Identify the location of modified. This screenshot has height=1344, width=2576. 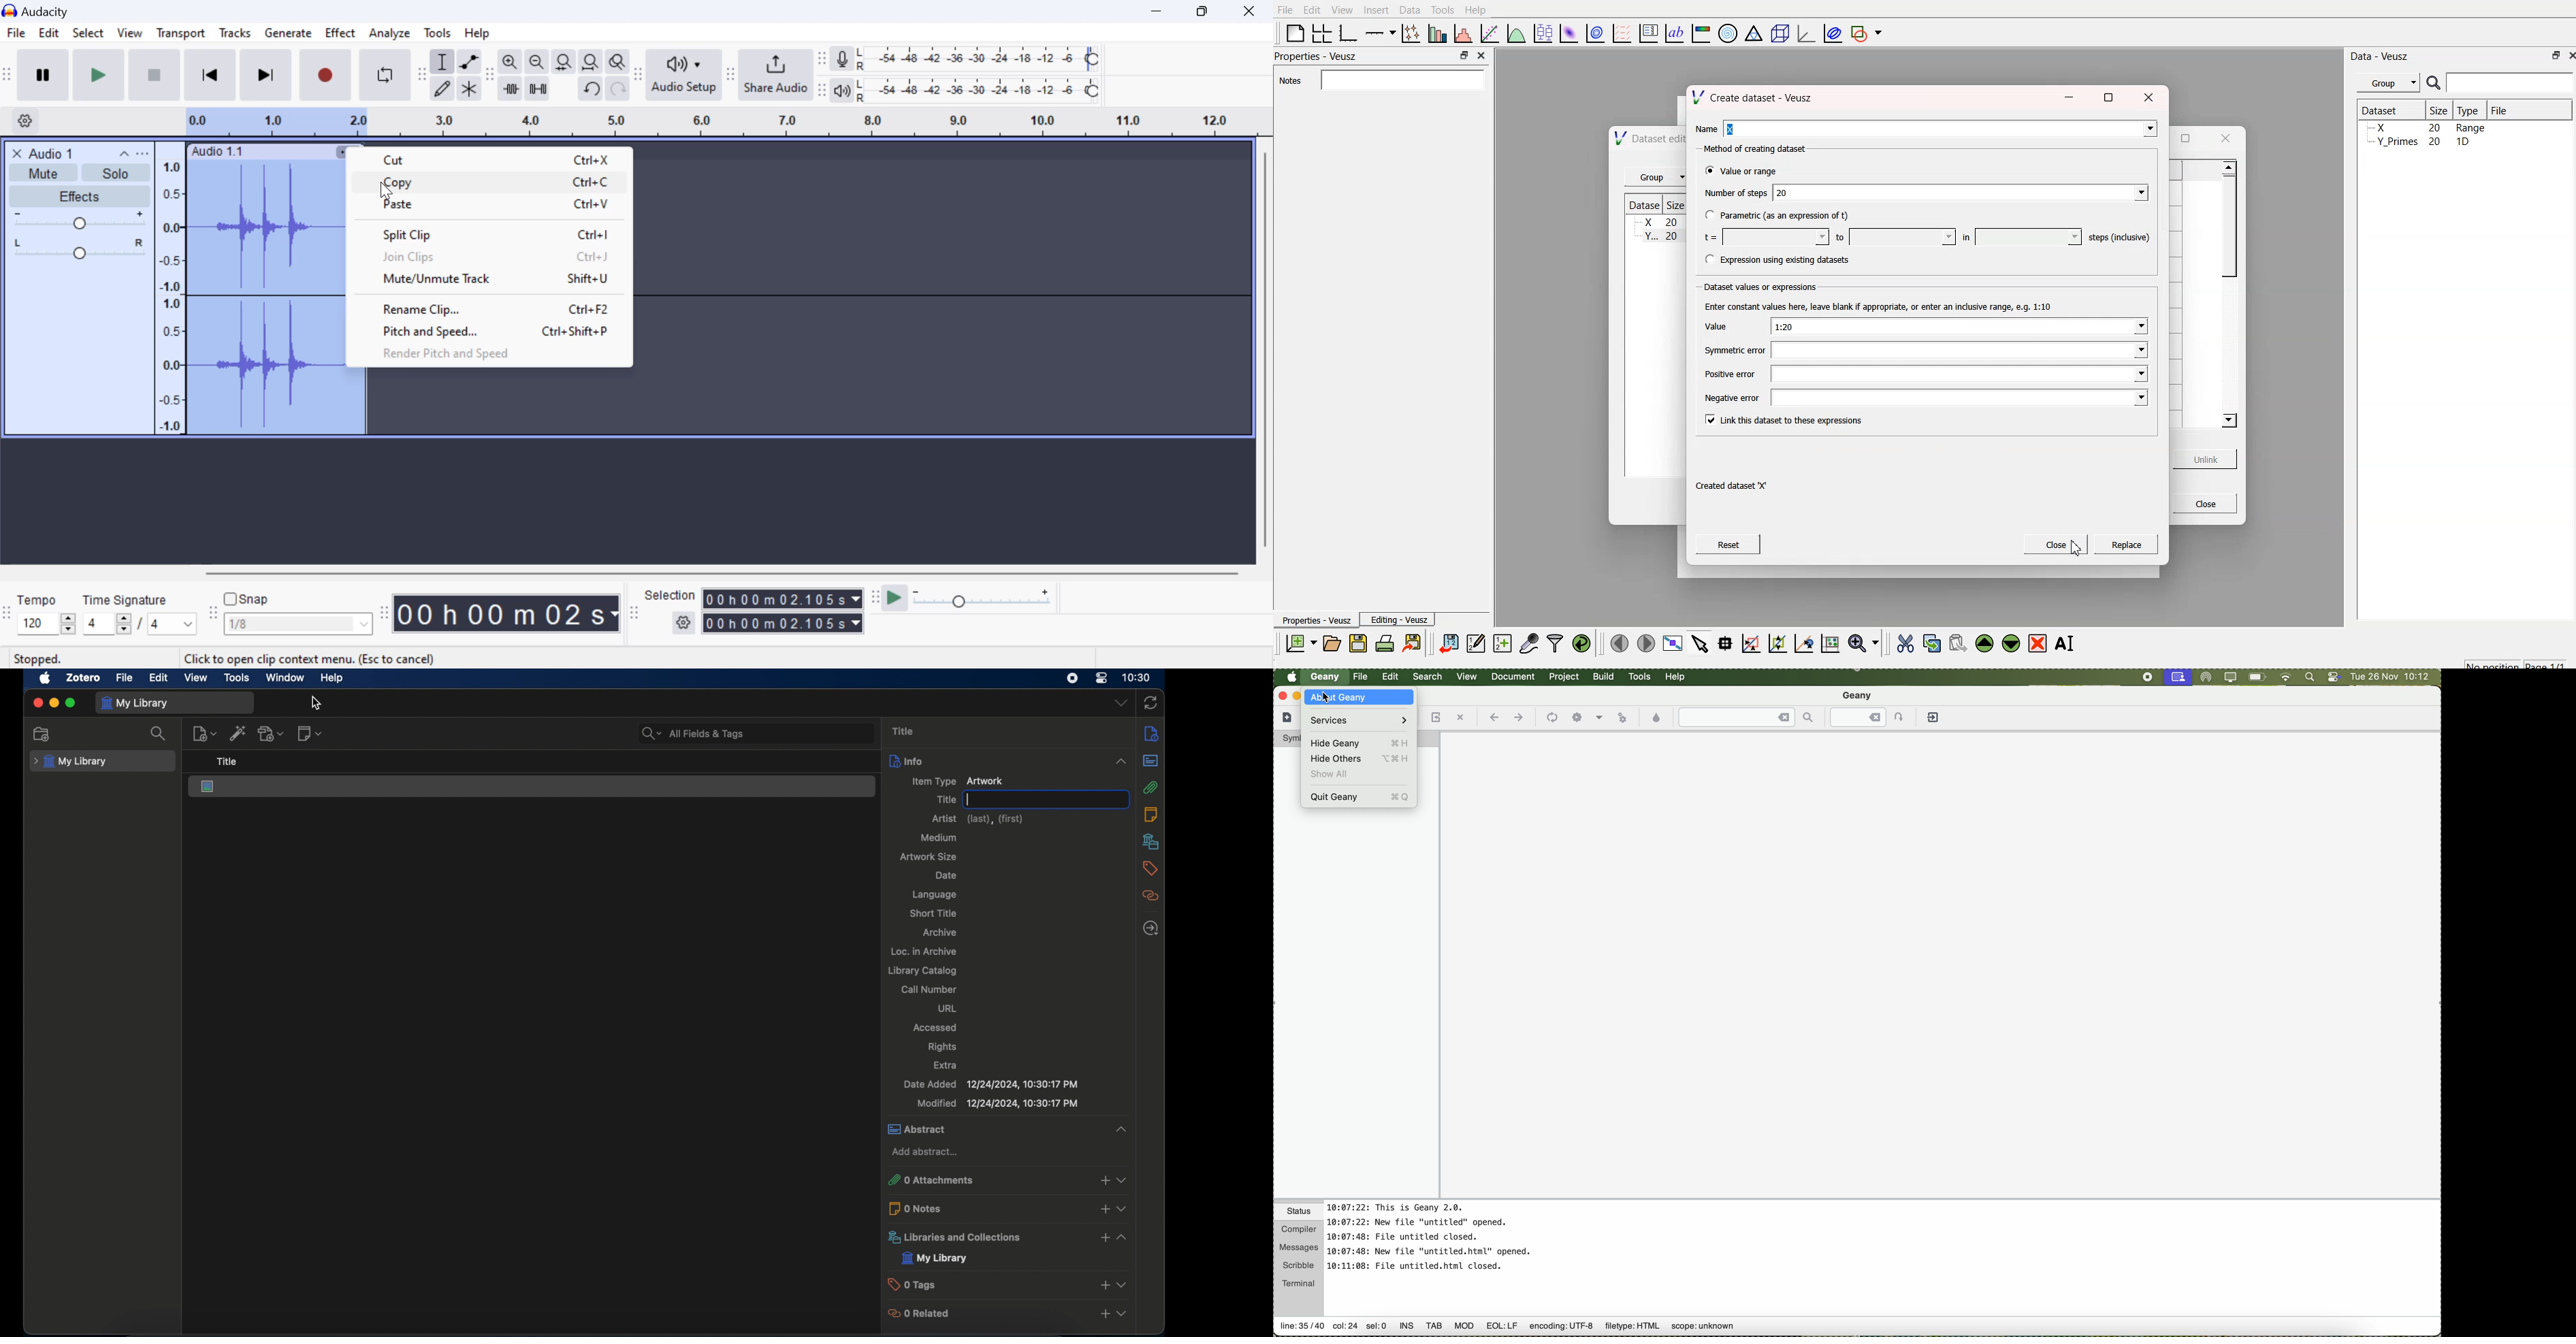
(999, 1104).